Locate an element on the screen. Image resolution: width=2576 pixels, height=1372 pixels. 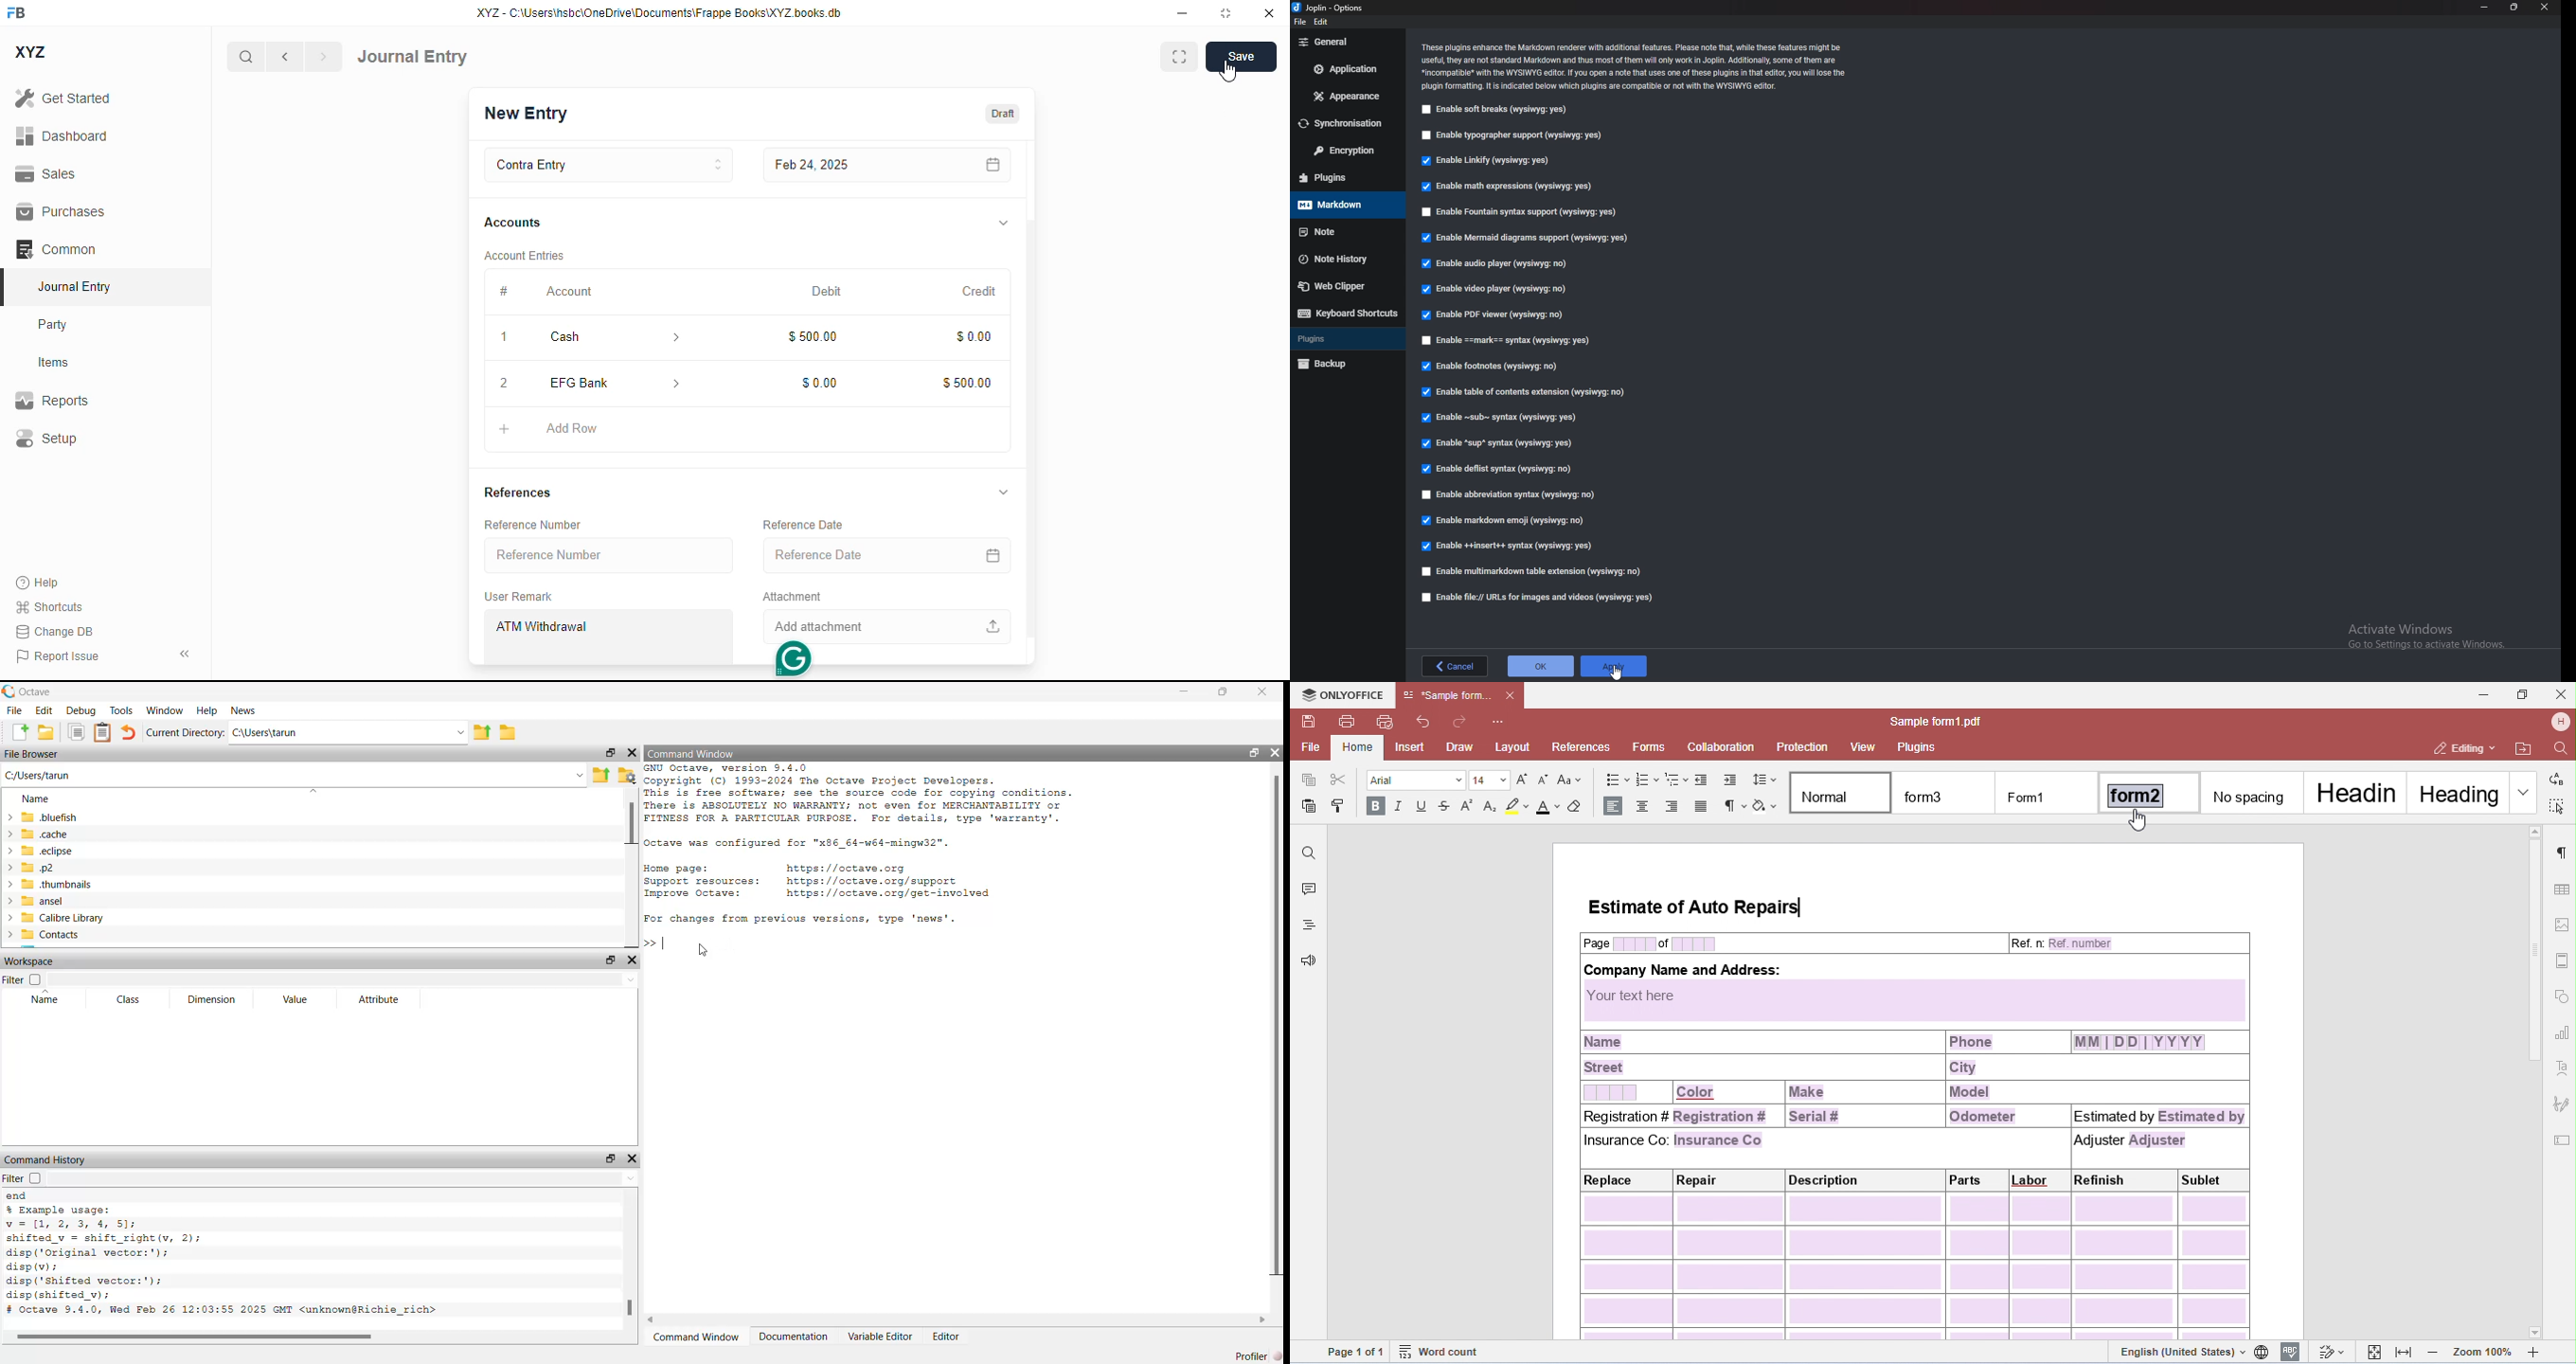
scrollbar is located at coordinates (1272, 1029).